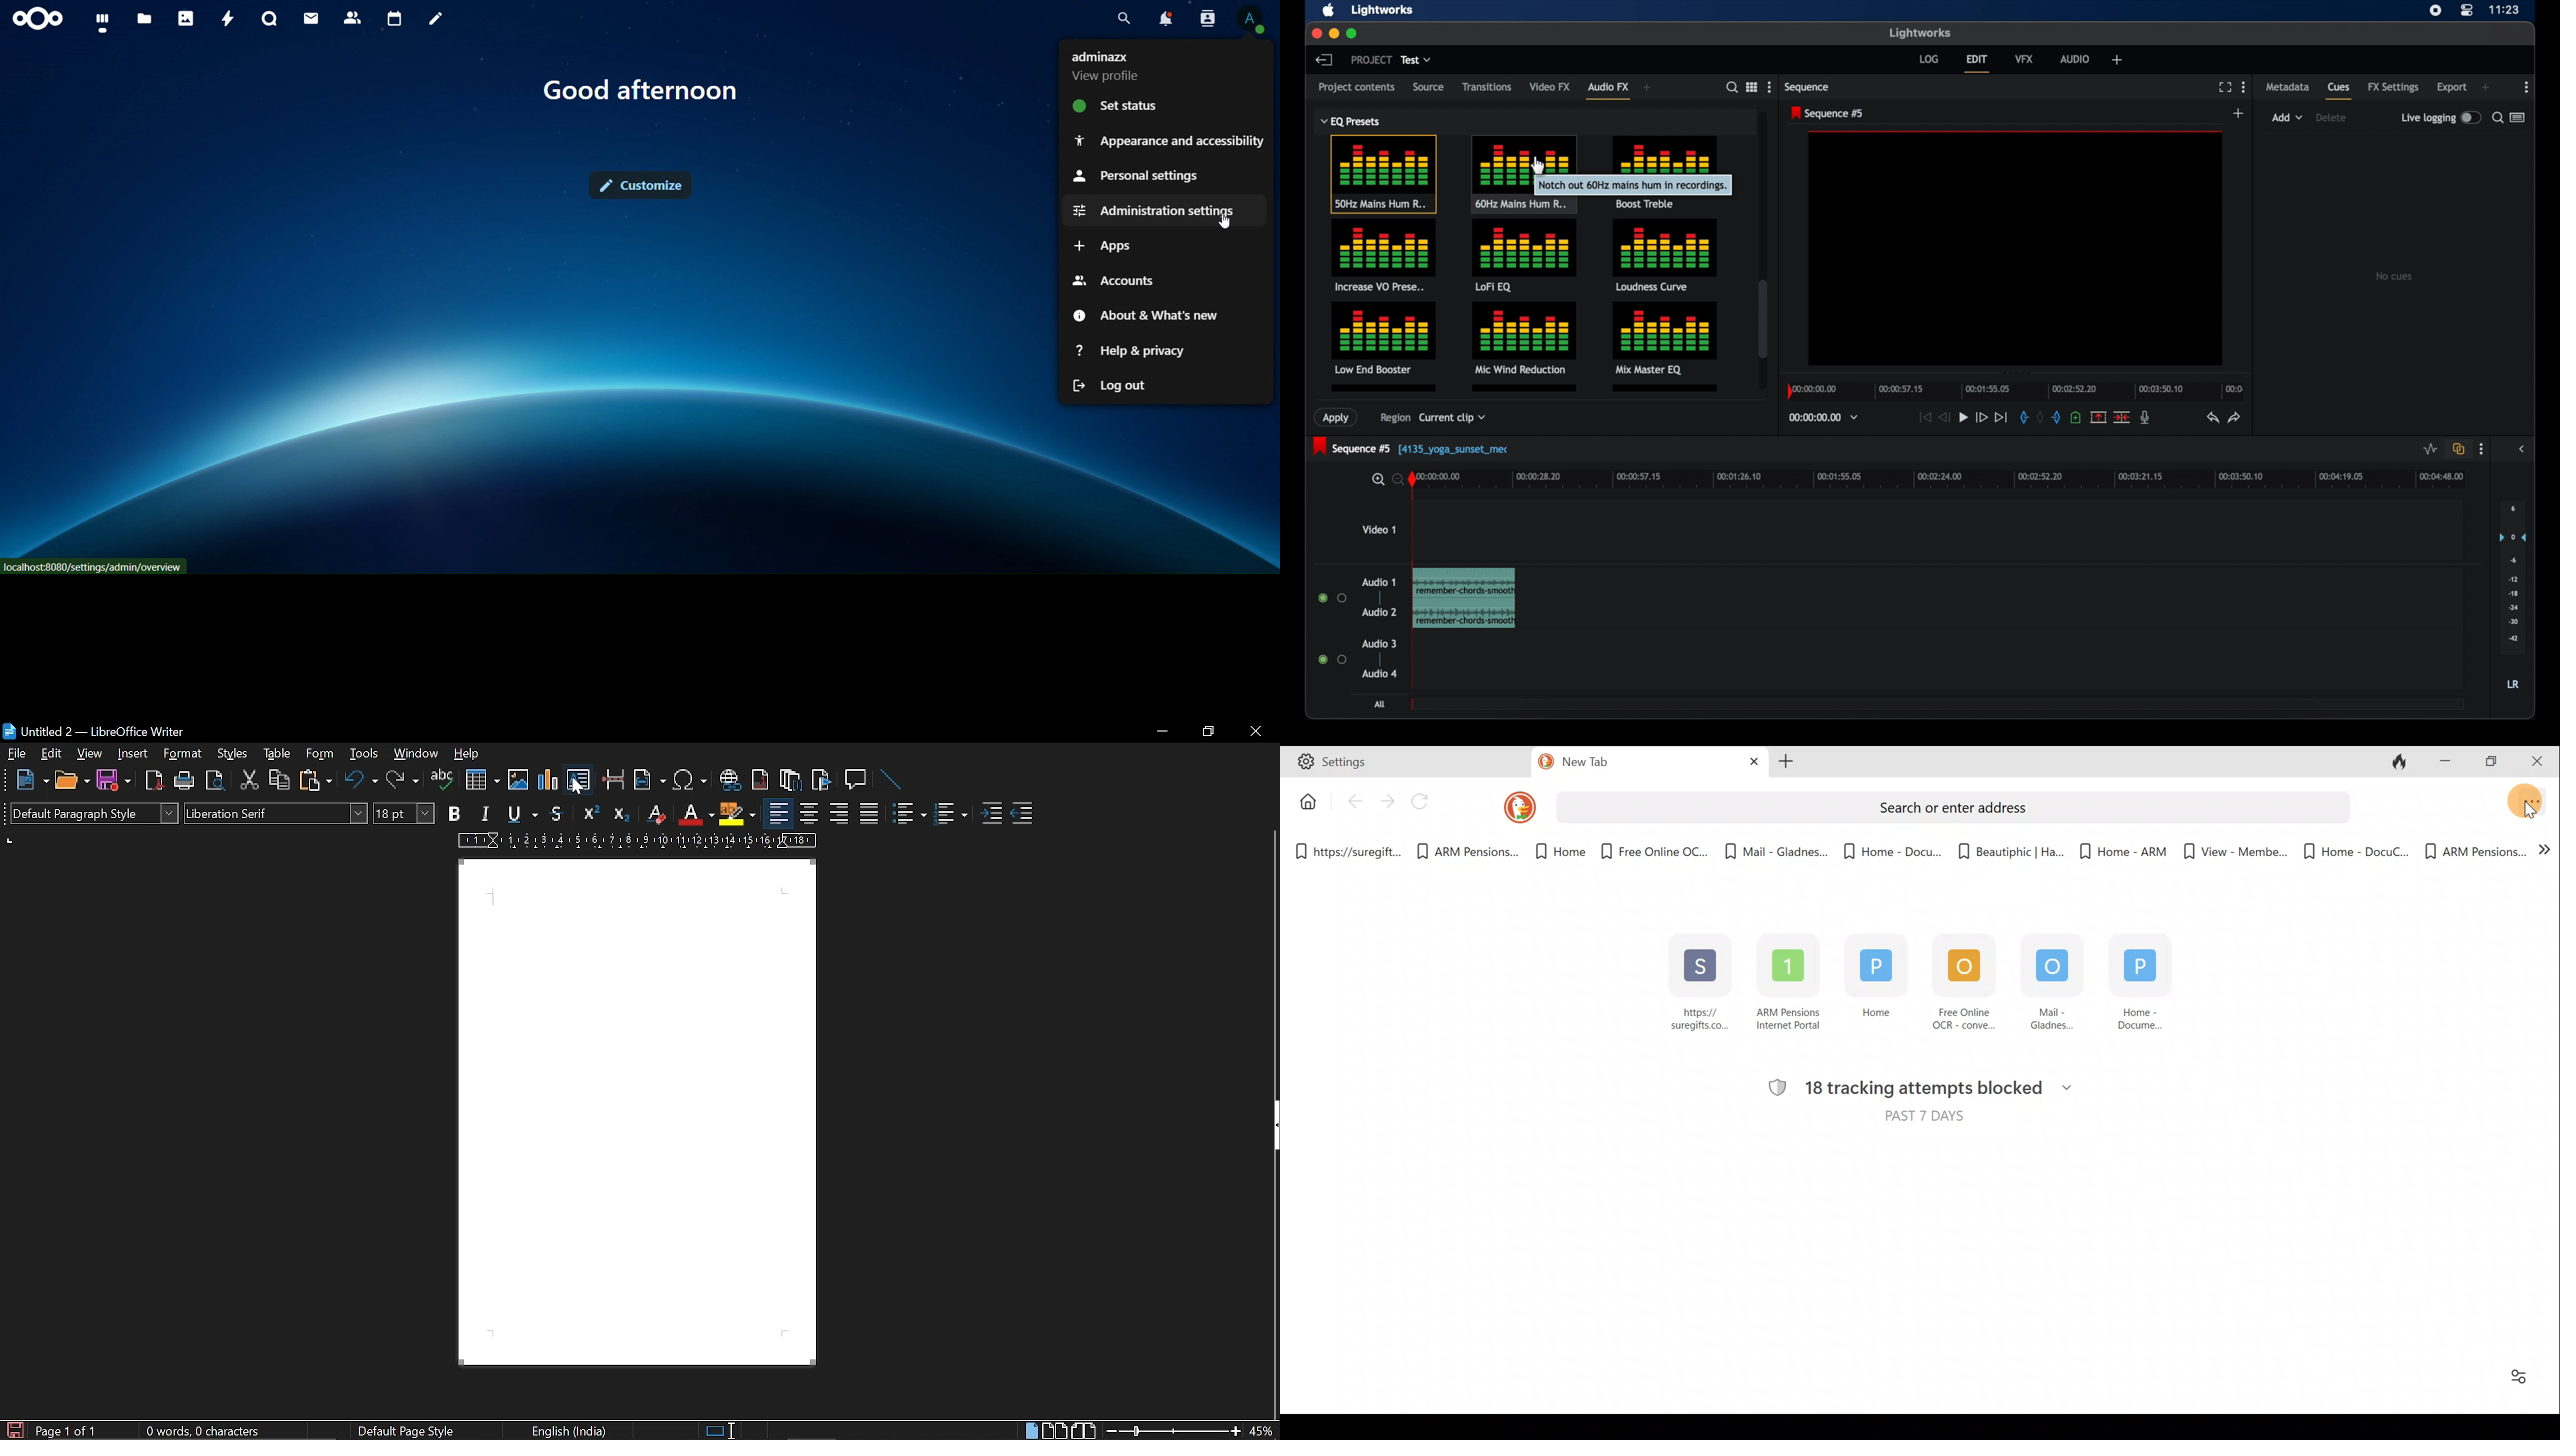  What do you see at coordinates (2023, 417) in the screenshot?
I see `in mark` at bounding box center [2023, 417].